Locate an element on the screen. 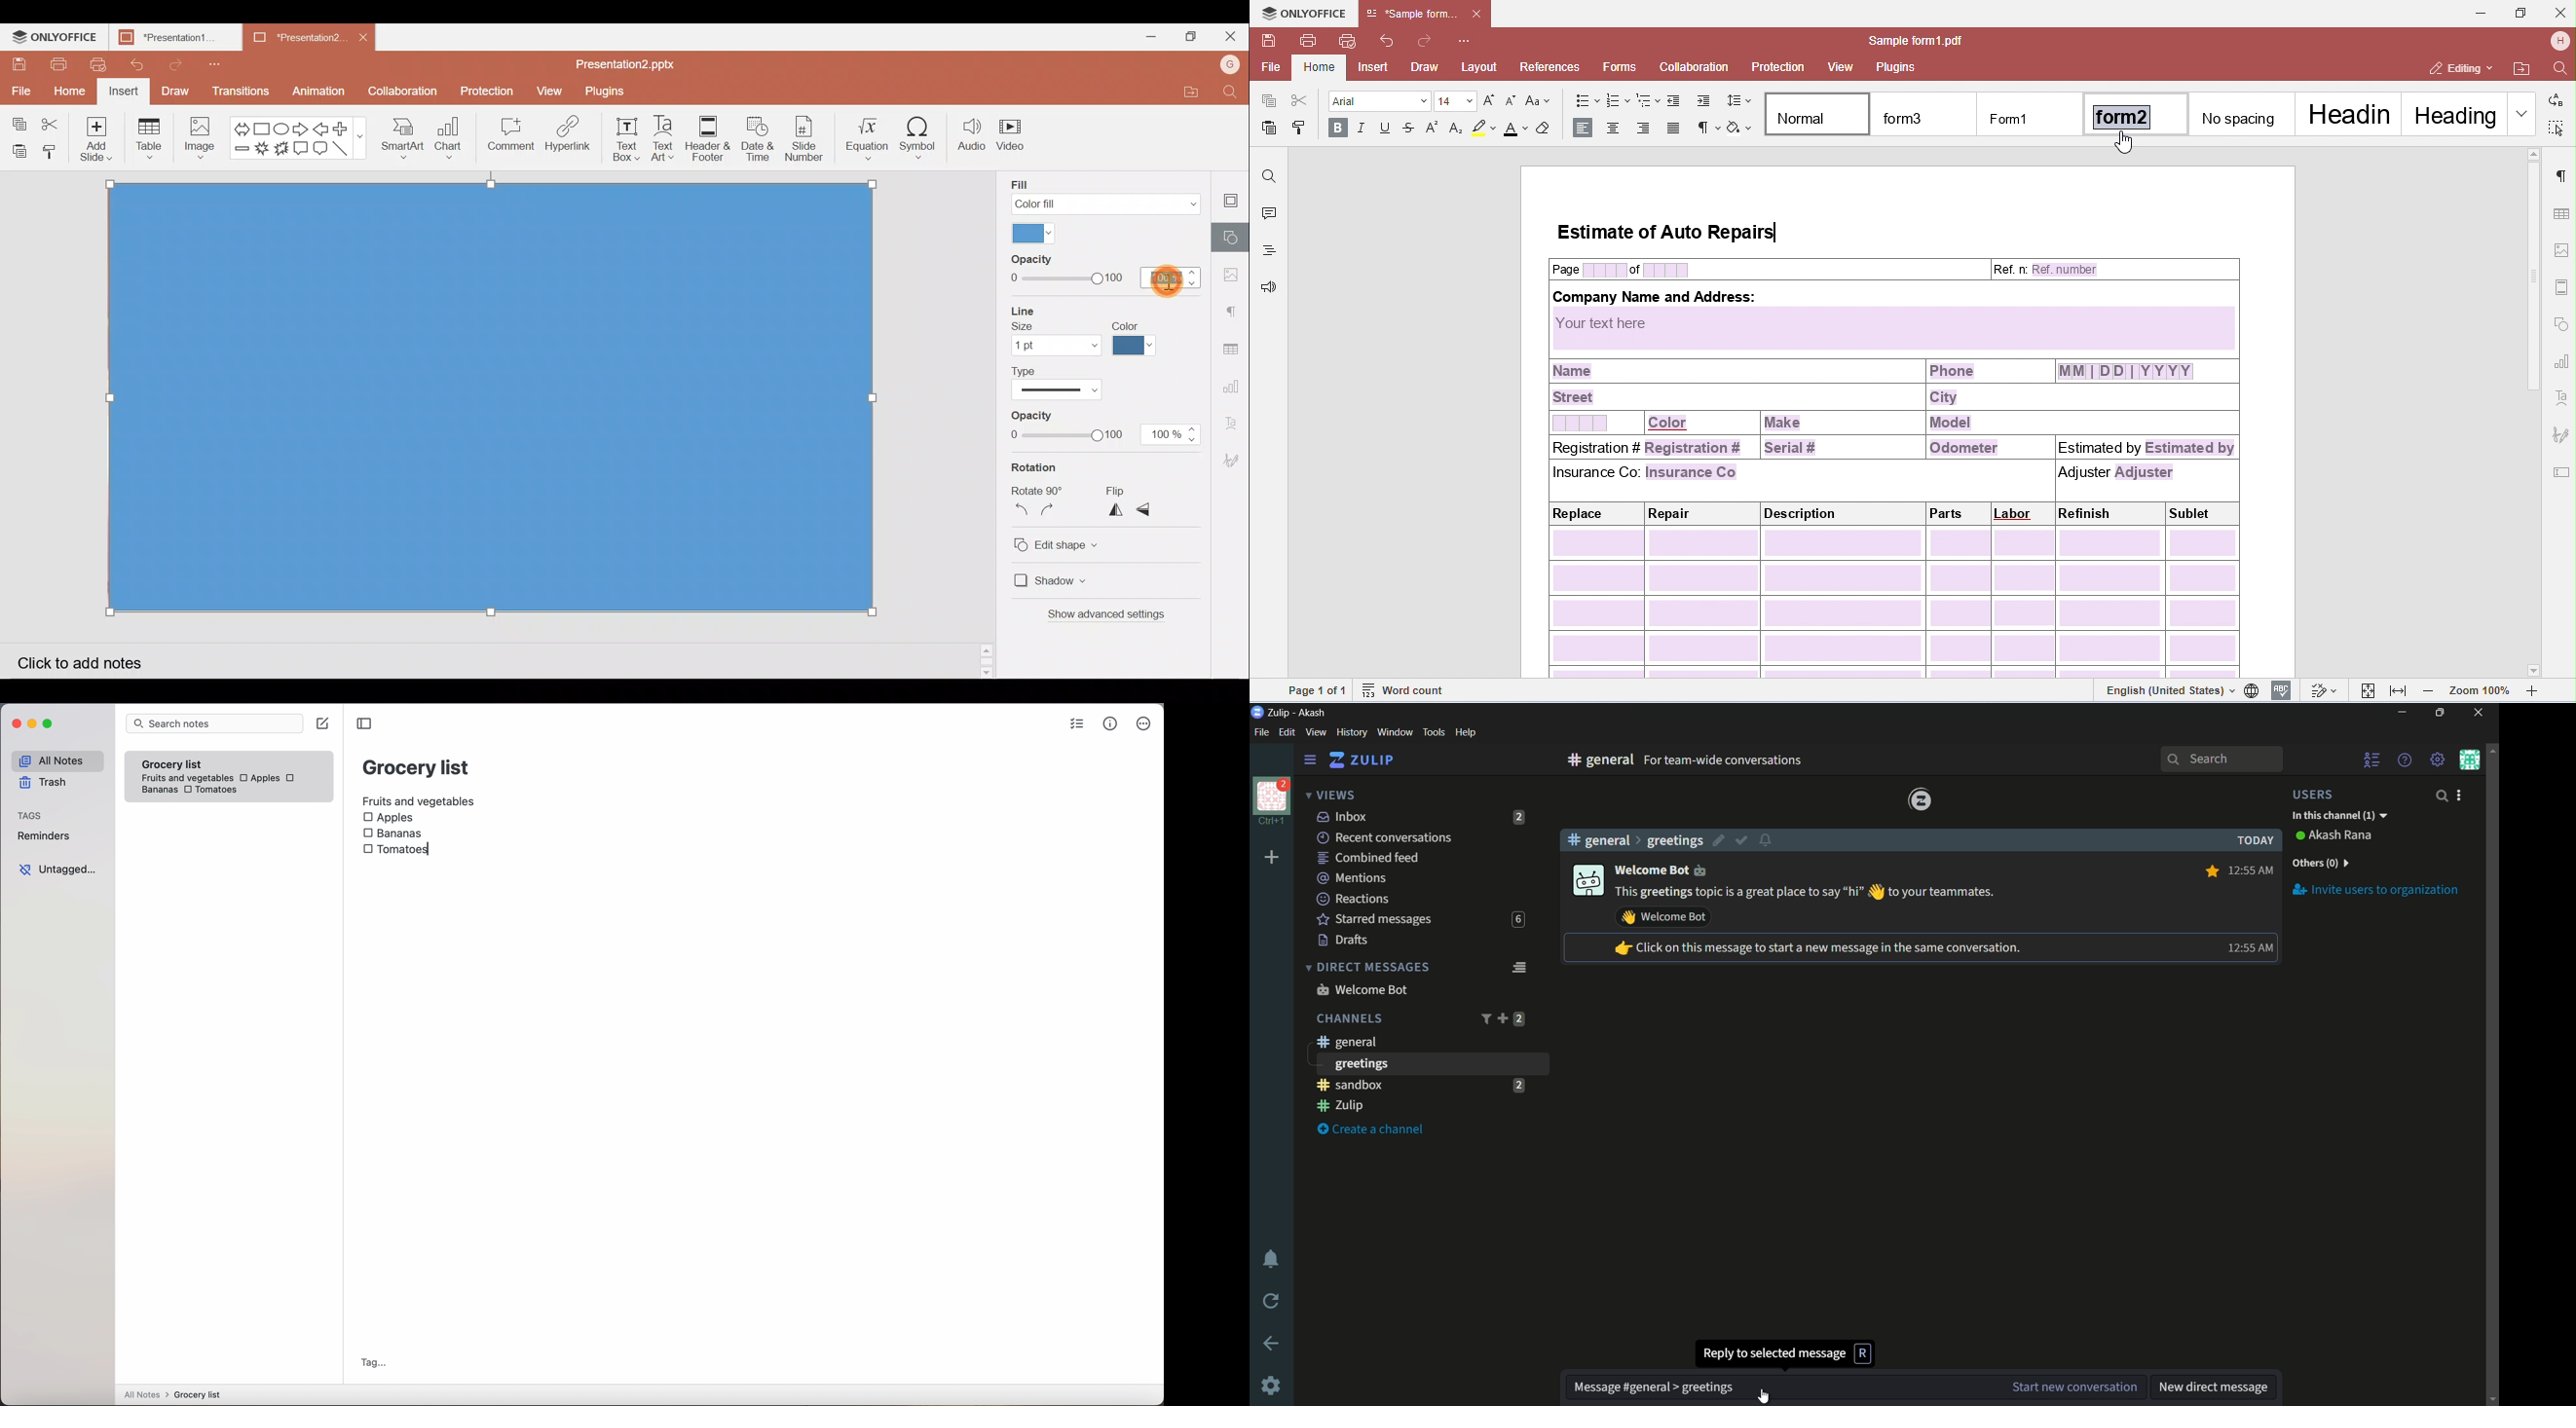  Maximize is located at coordinates (1190, 35).